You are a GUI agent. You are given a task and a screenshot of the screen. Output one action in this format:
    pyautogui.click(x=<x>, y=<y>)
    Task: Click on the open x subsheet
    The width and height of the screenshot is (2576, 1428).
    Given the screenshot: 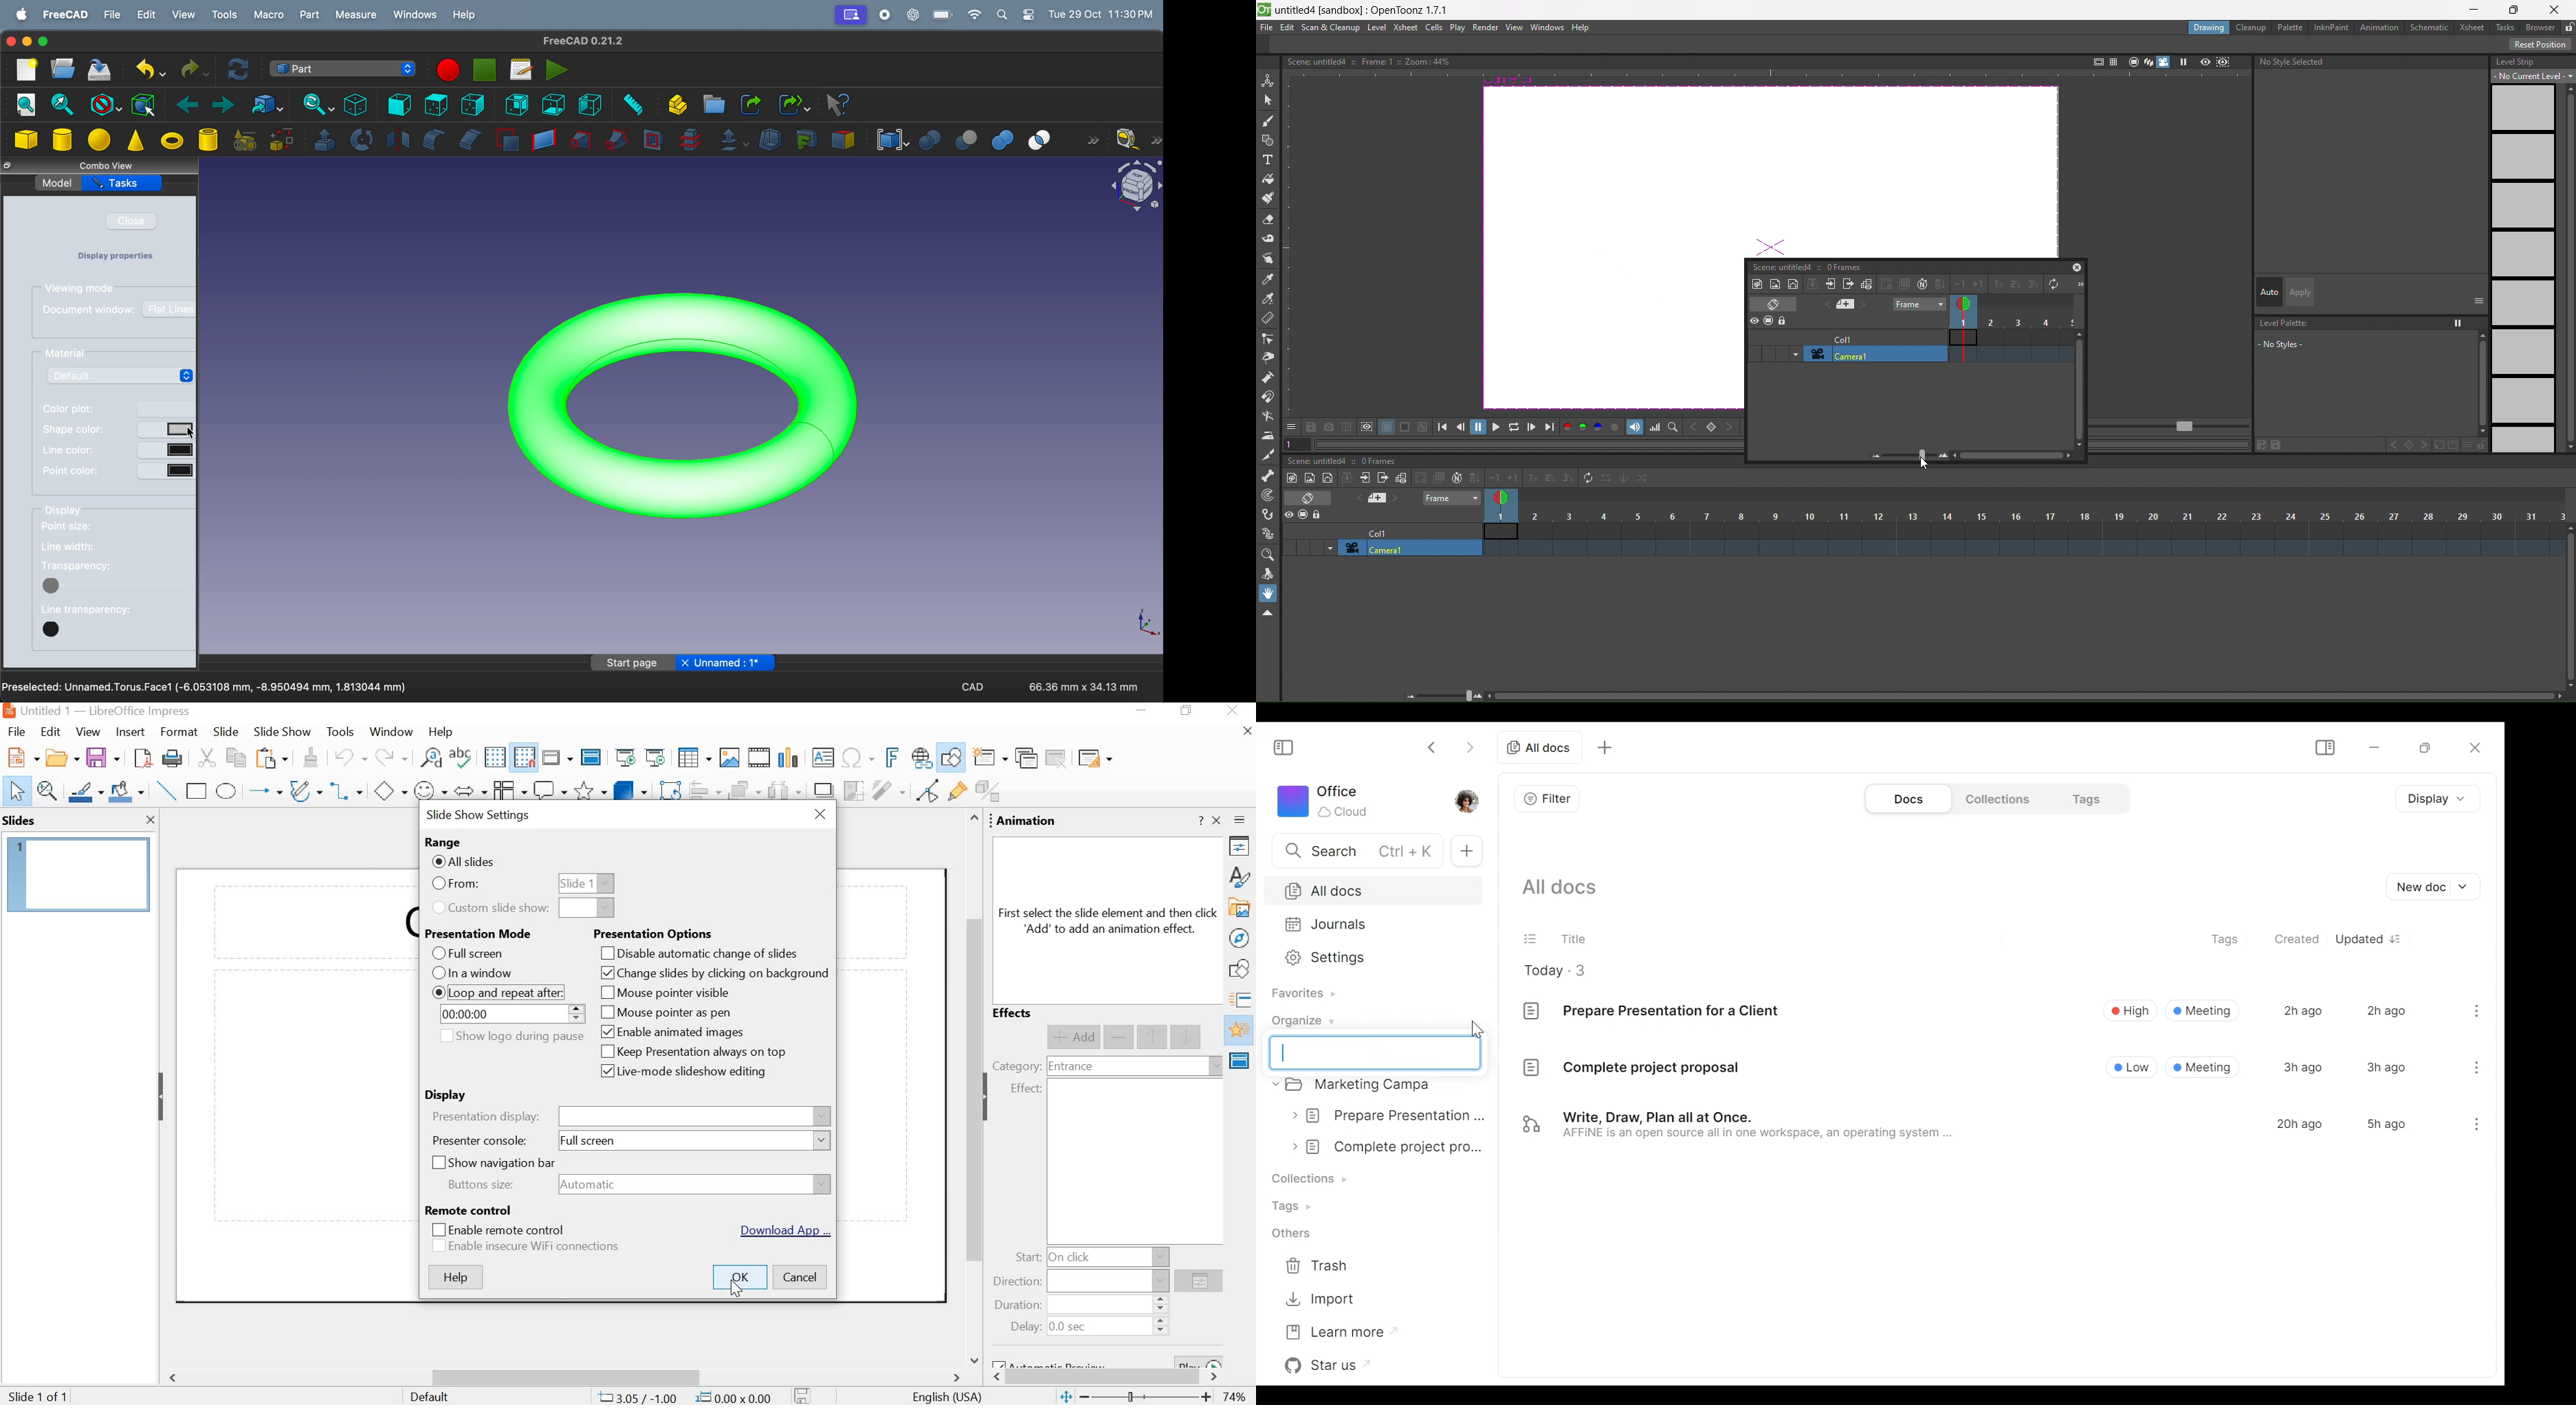 What is the action you would take?
    pyautogui.click(x=1831, y=284)
    